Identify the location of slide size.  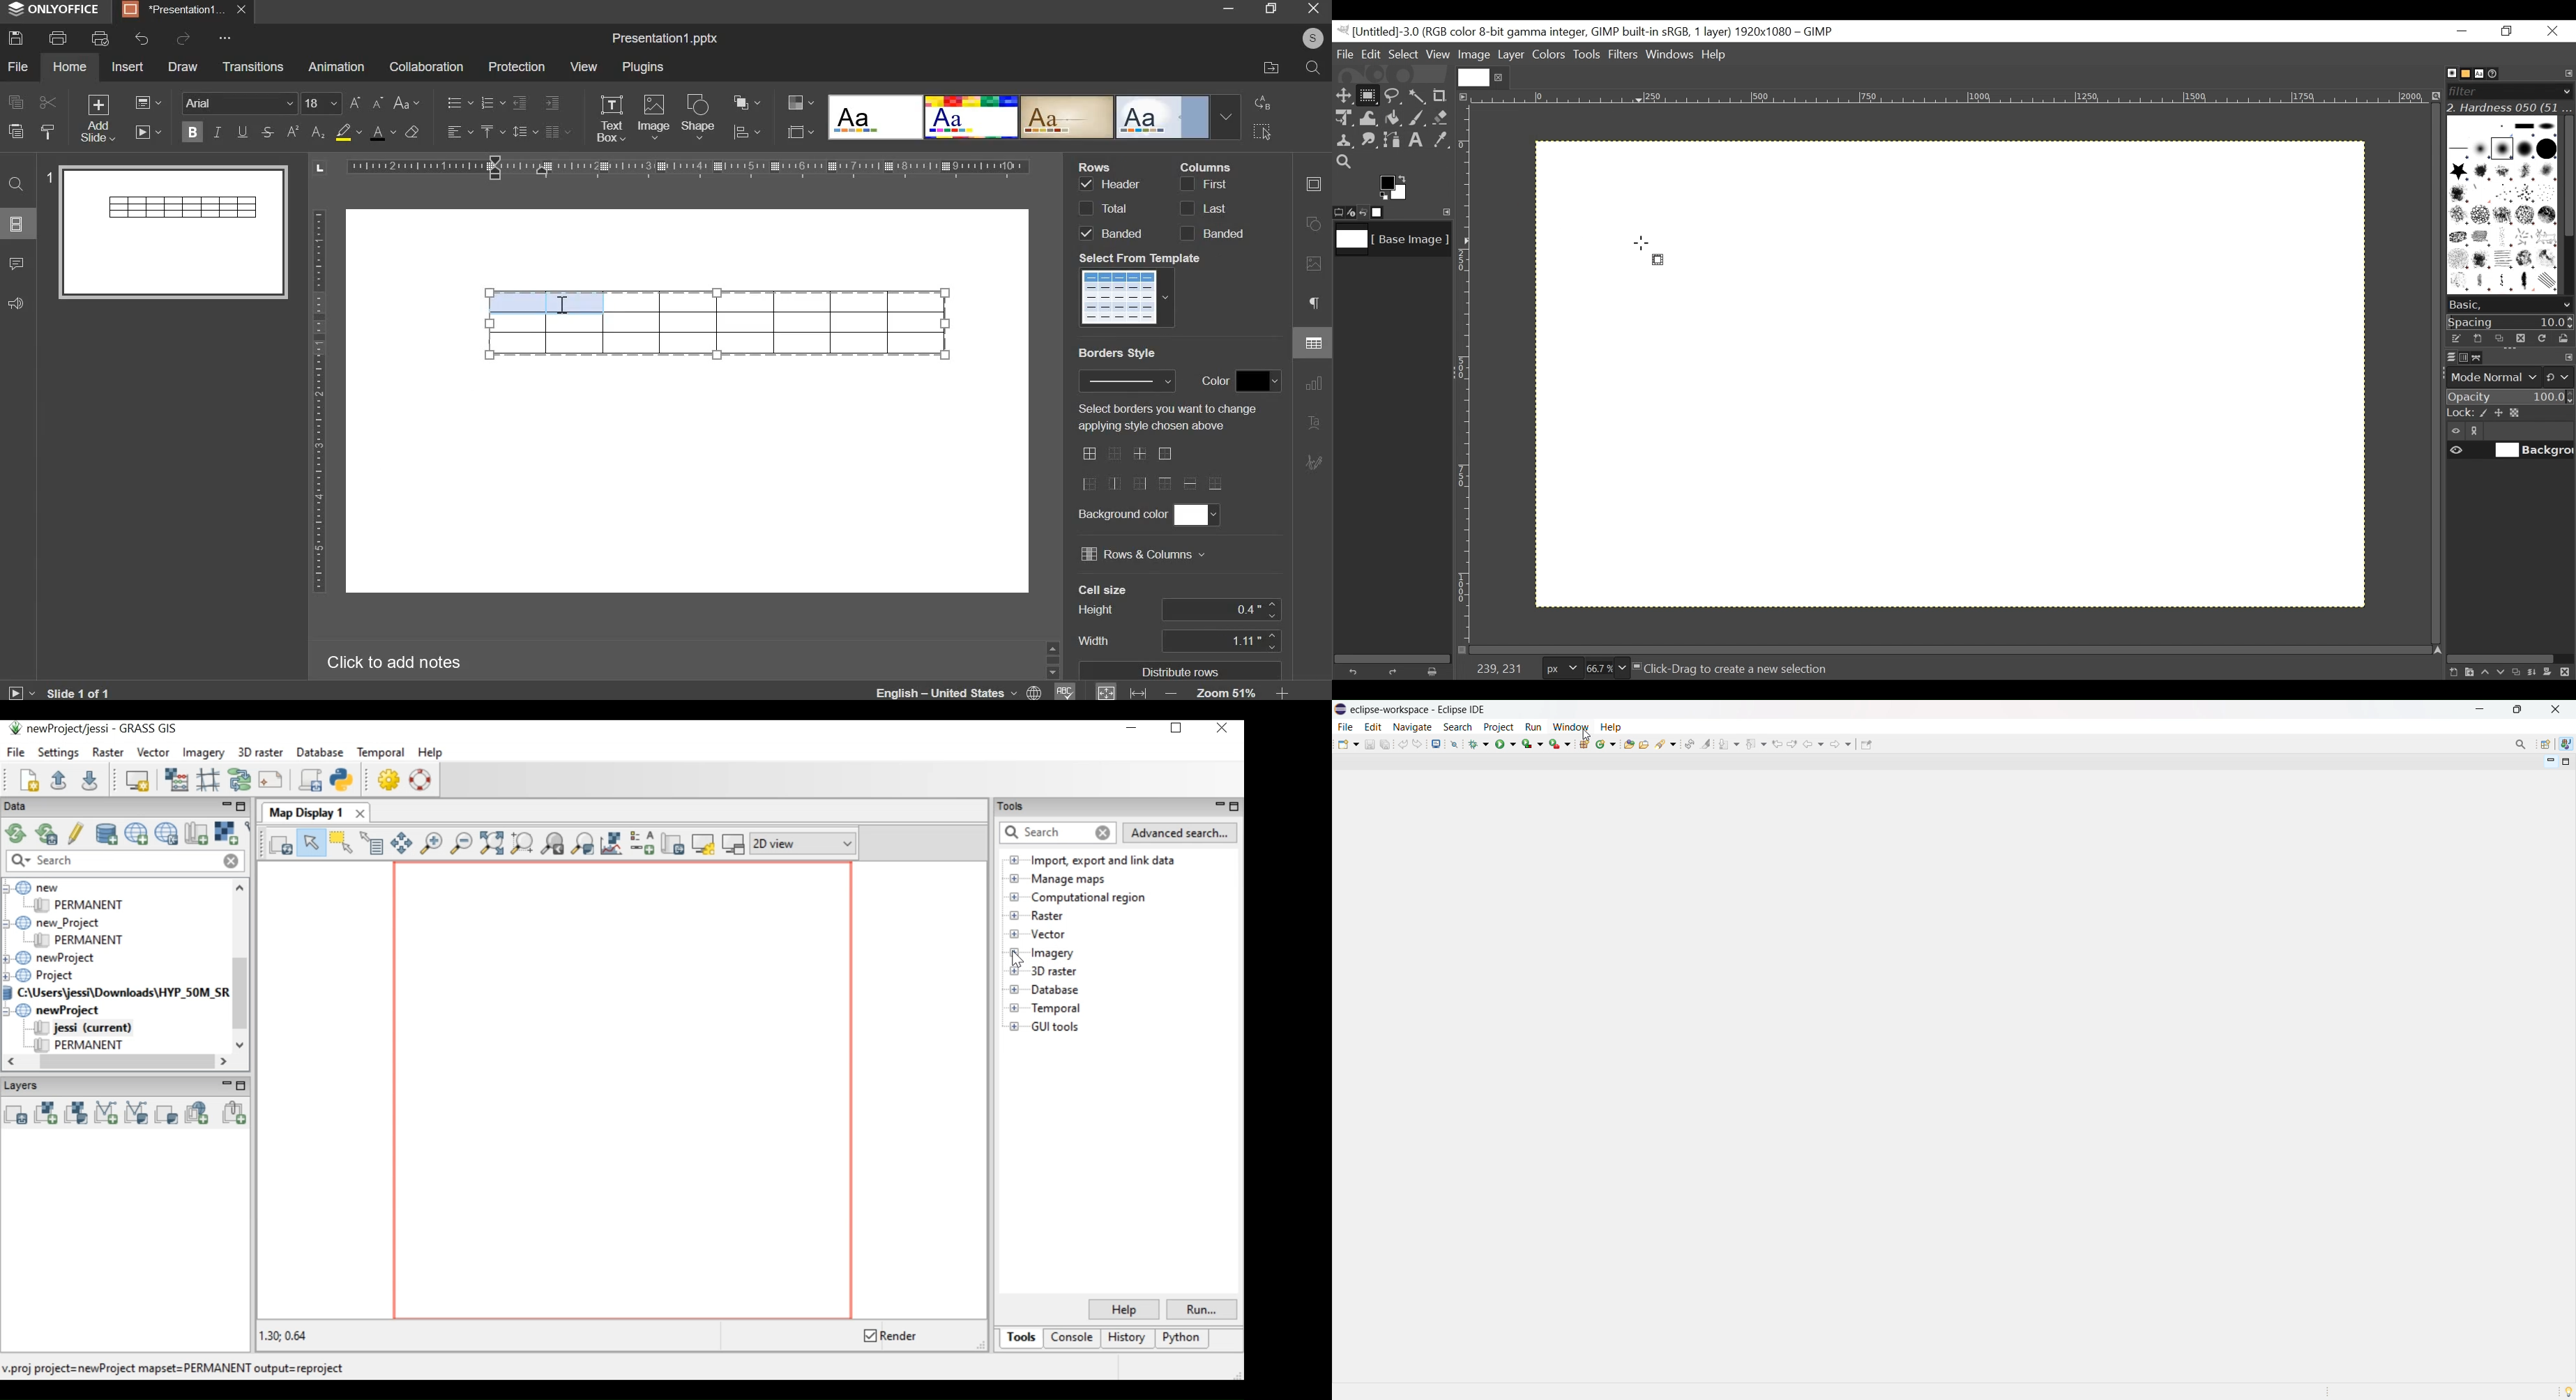
(800, 131).